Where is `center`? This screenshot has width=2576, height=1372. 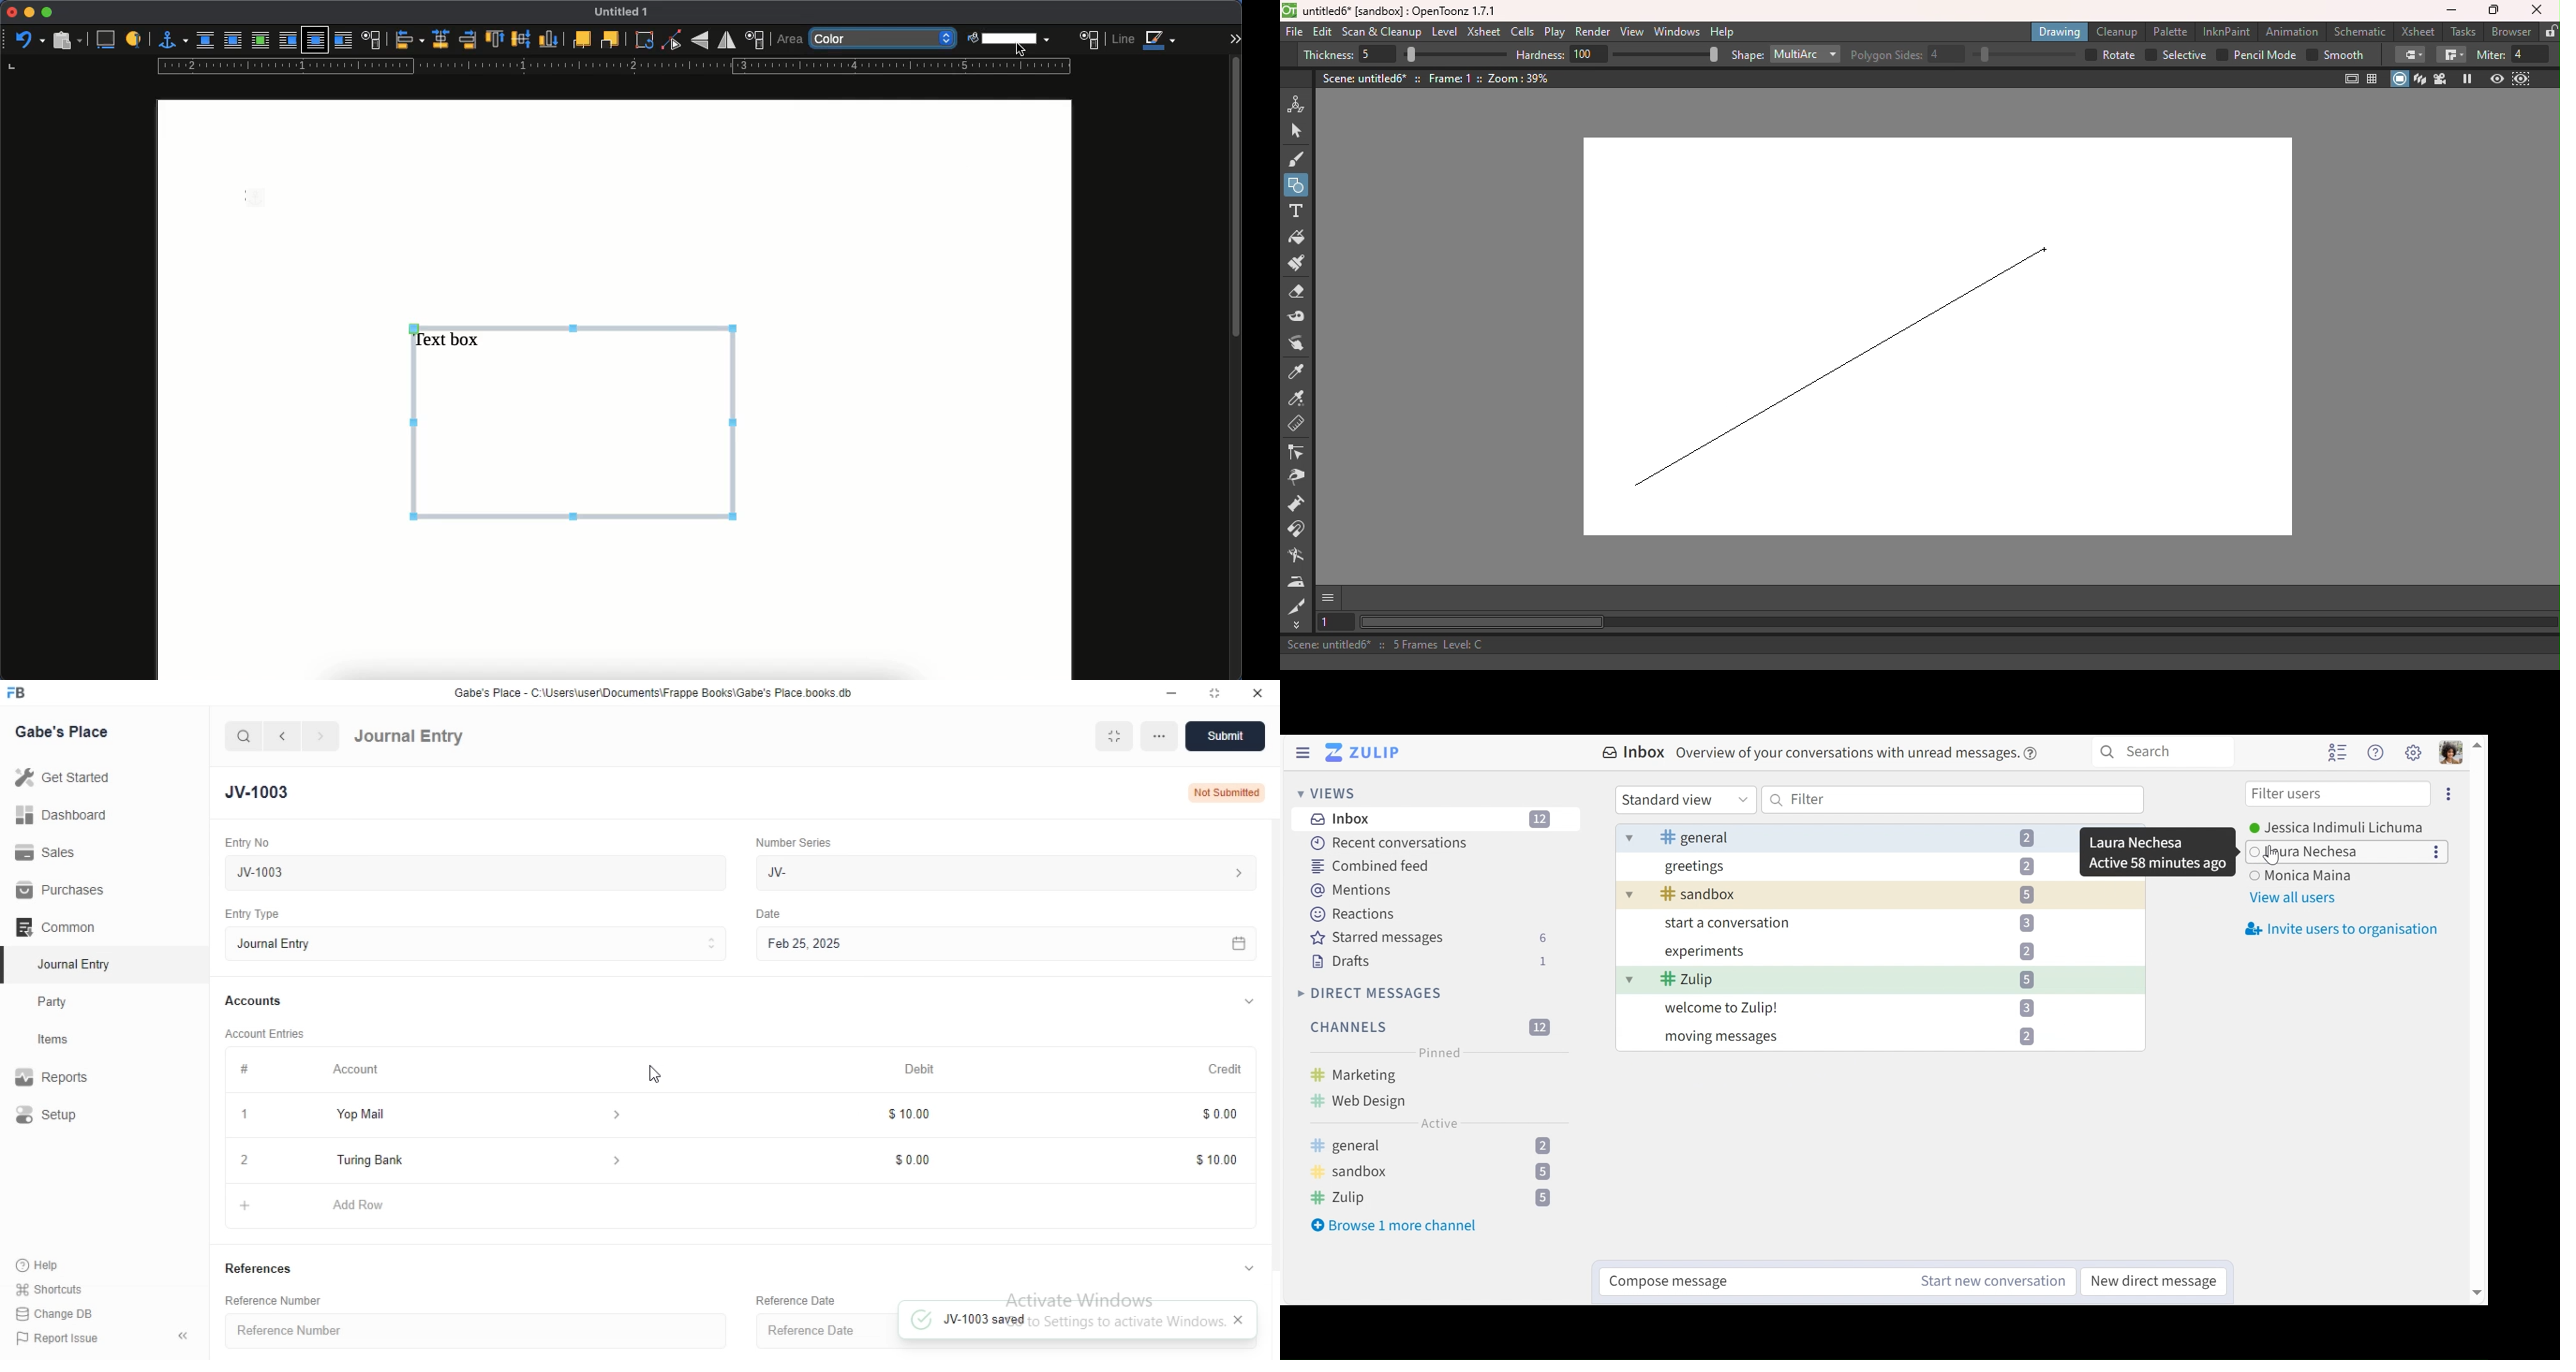 center is located at coordinates (521, 39).